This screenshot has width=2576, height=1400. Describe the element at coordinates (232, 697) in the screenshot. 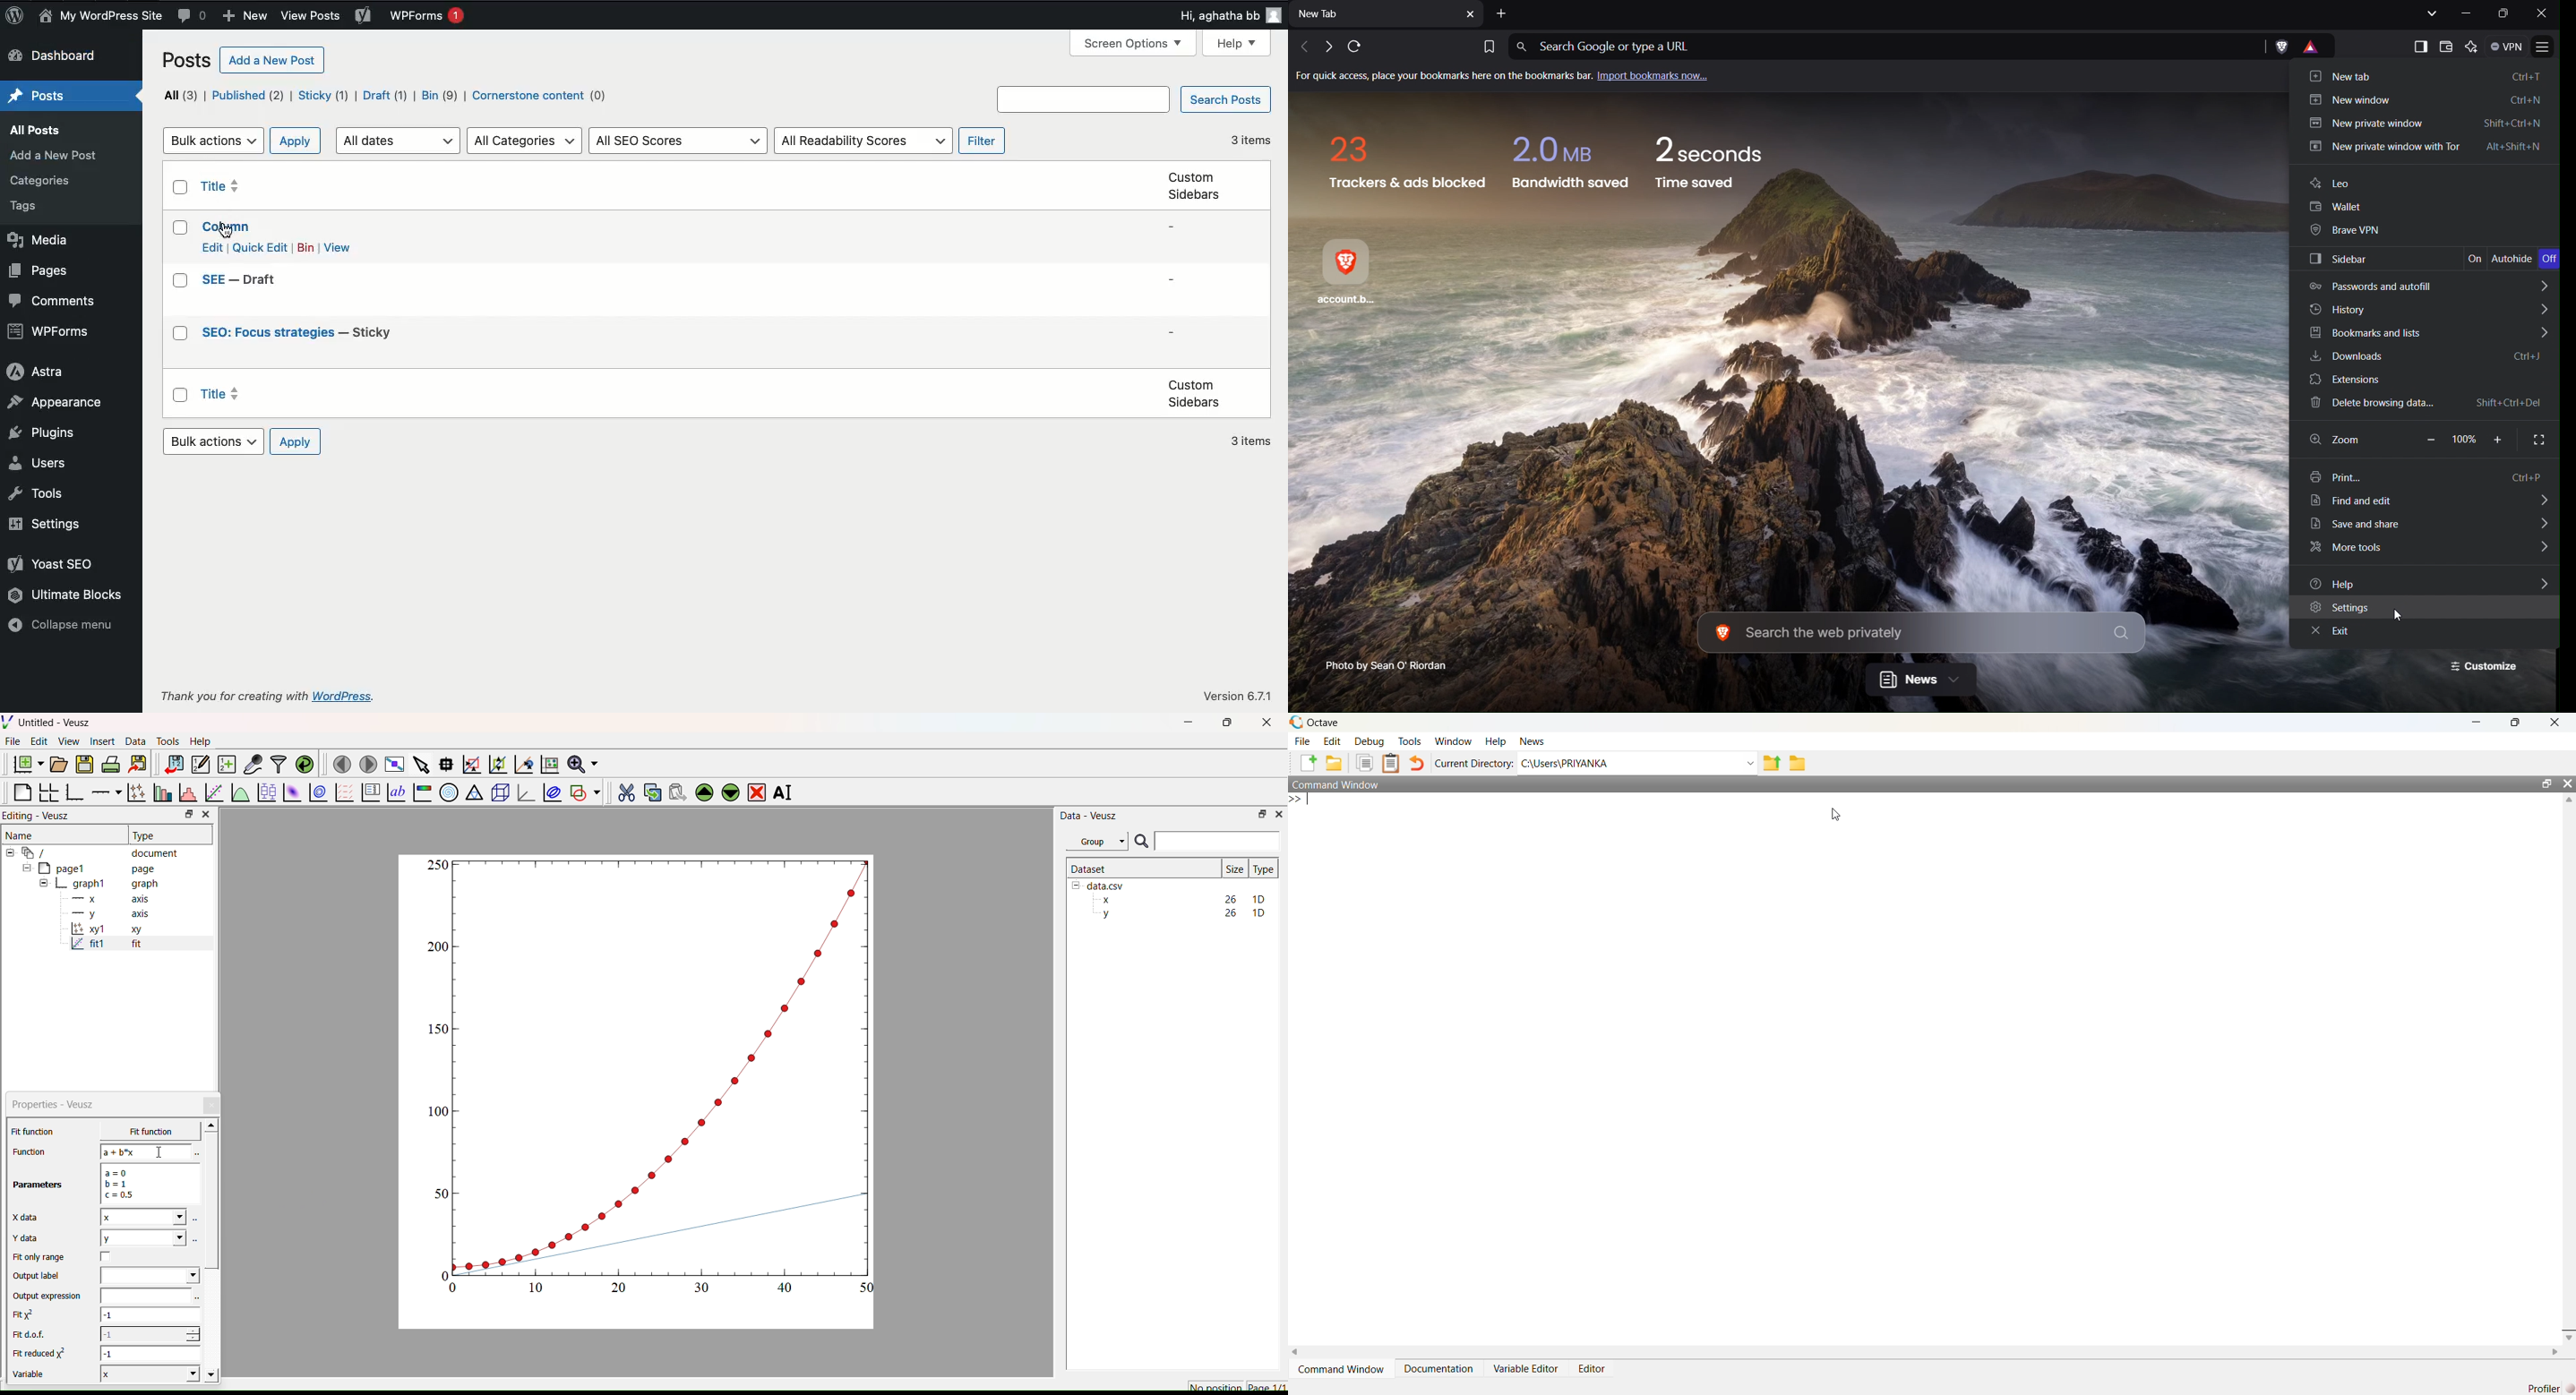

I see `` at that location.